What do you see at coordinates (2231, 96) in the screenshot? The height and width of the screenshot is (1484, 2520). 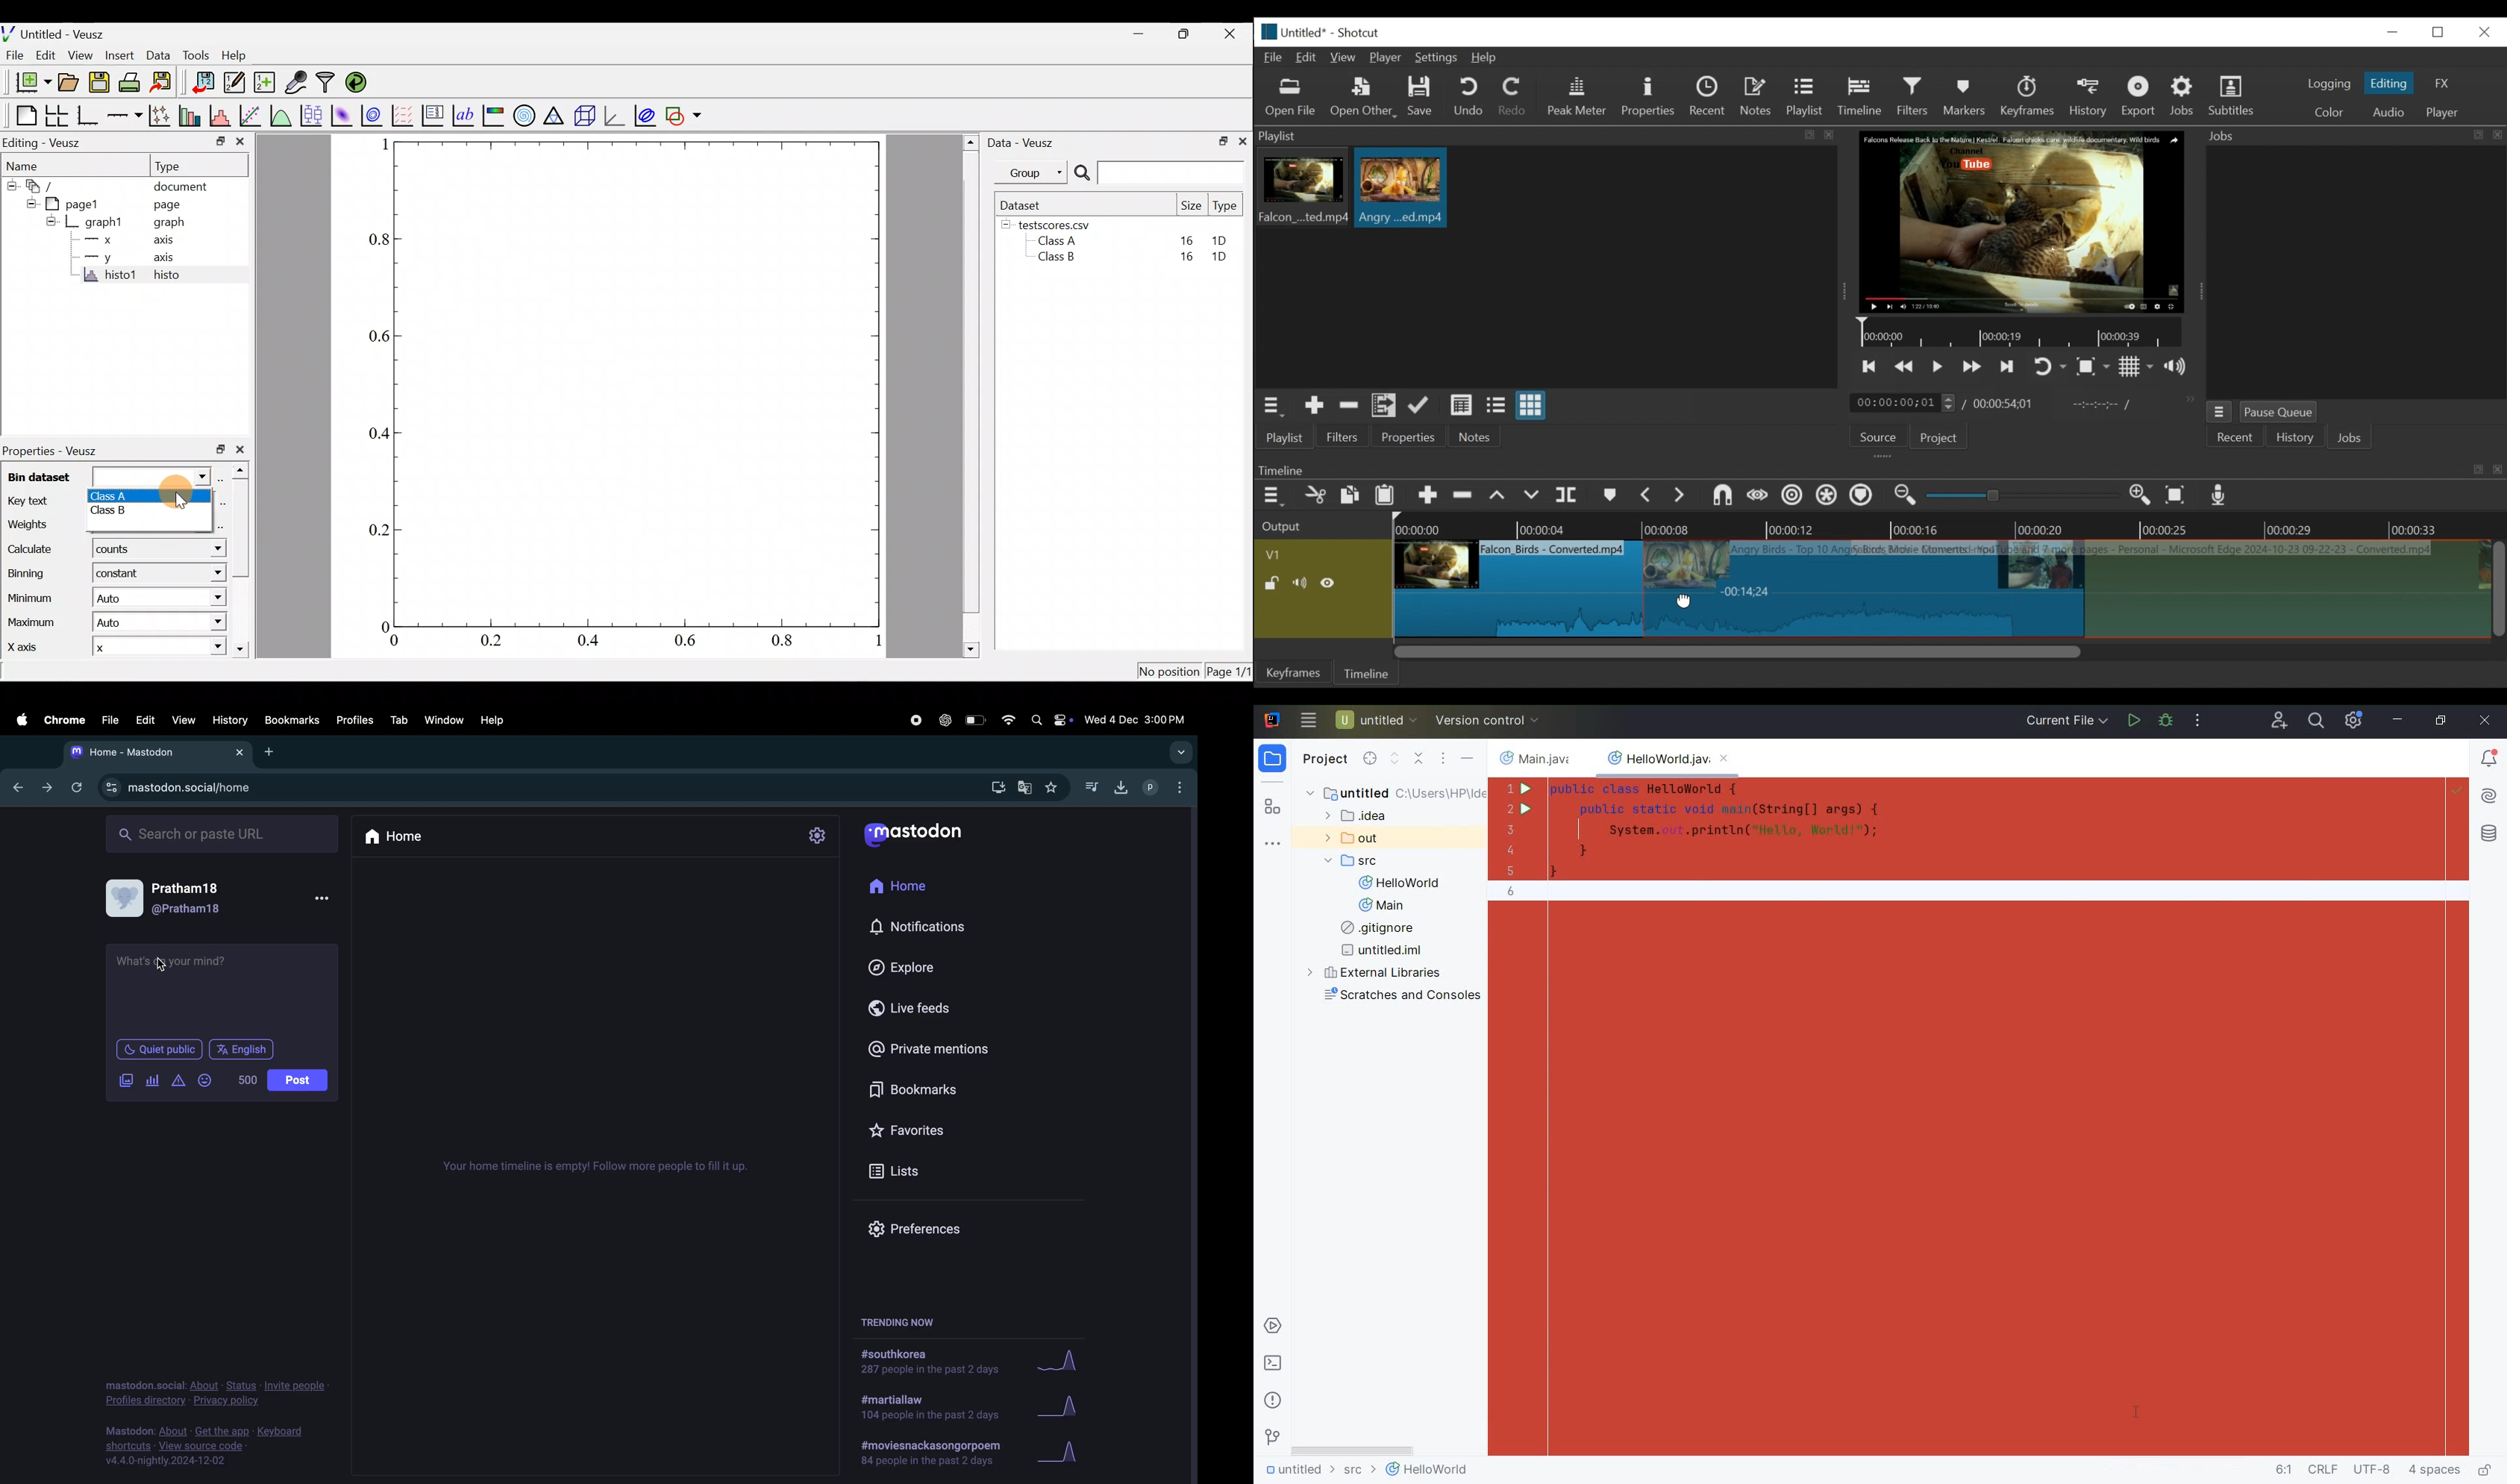 I see `Subtitles` at bounding box center [2231, 96].